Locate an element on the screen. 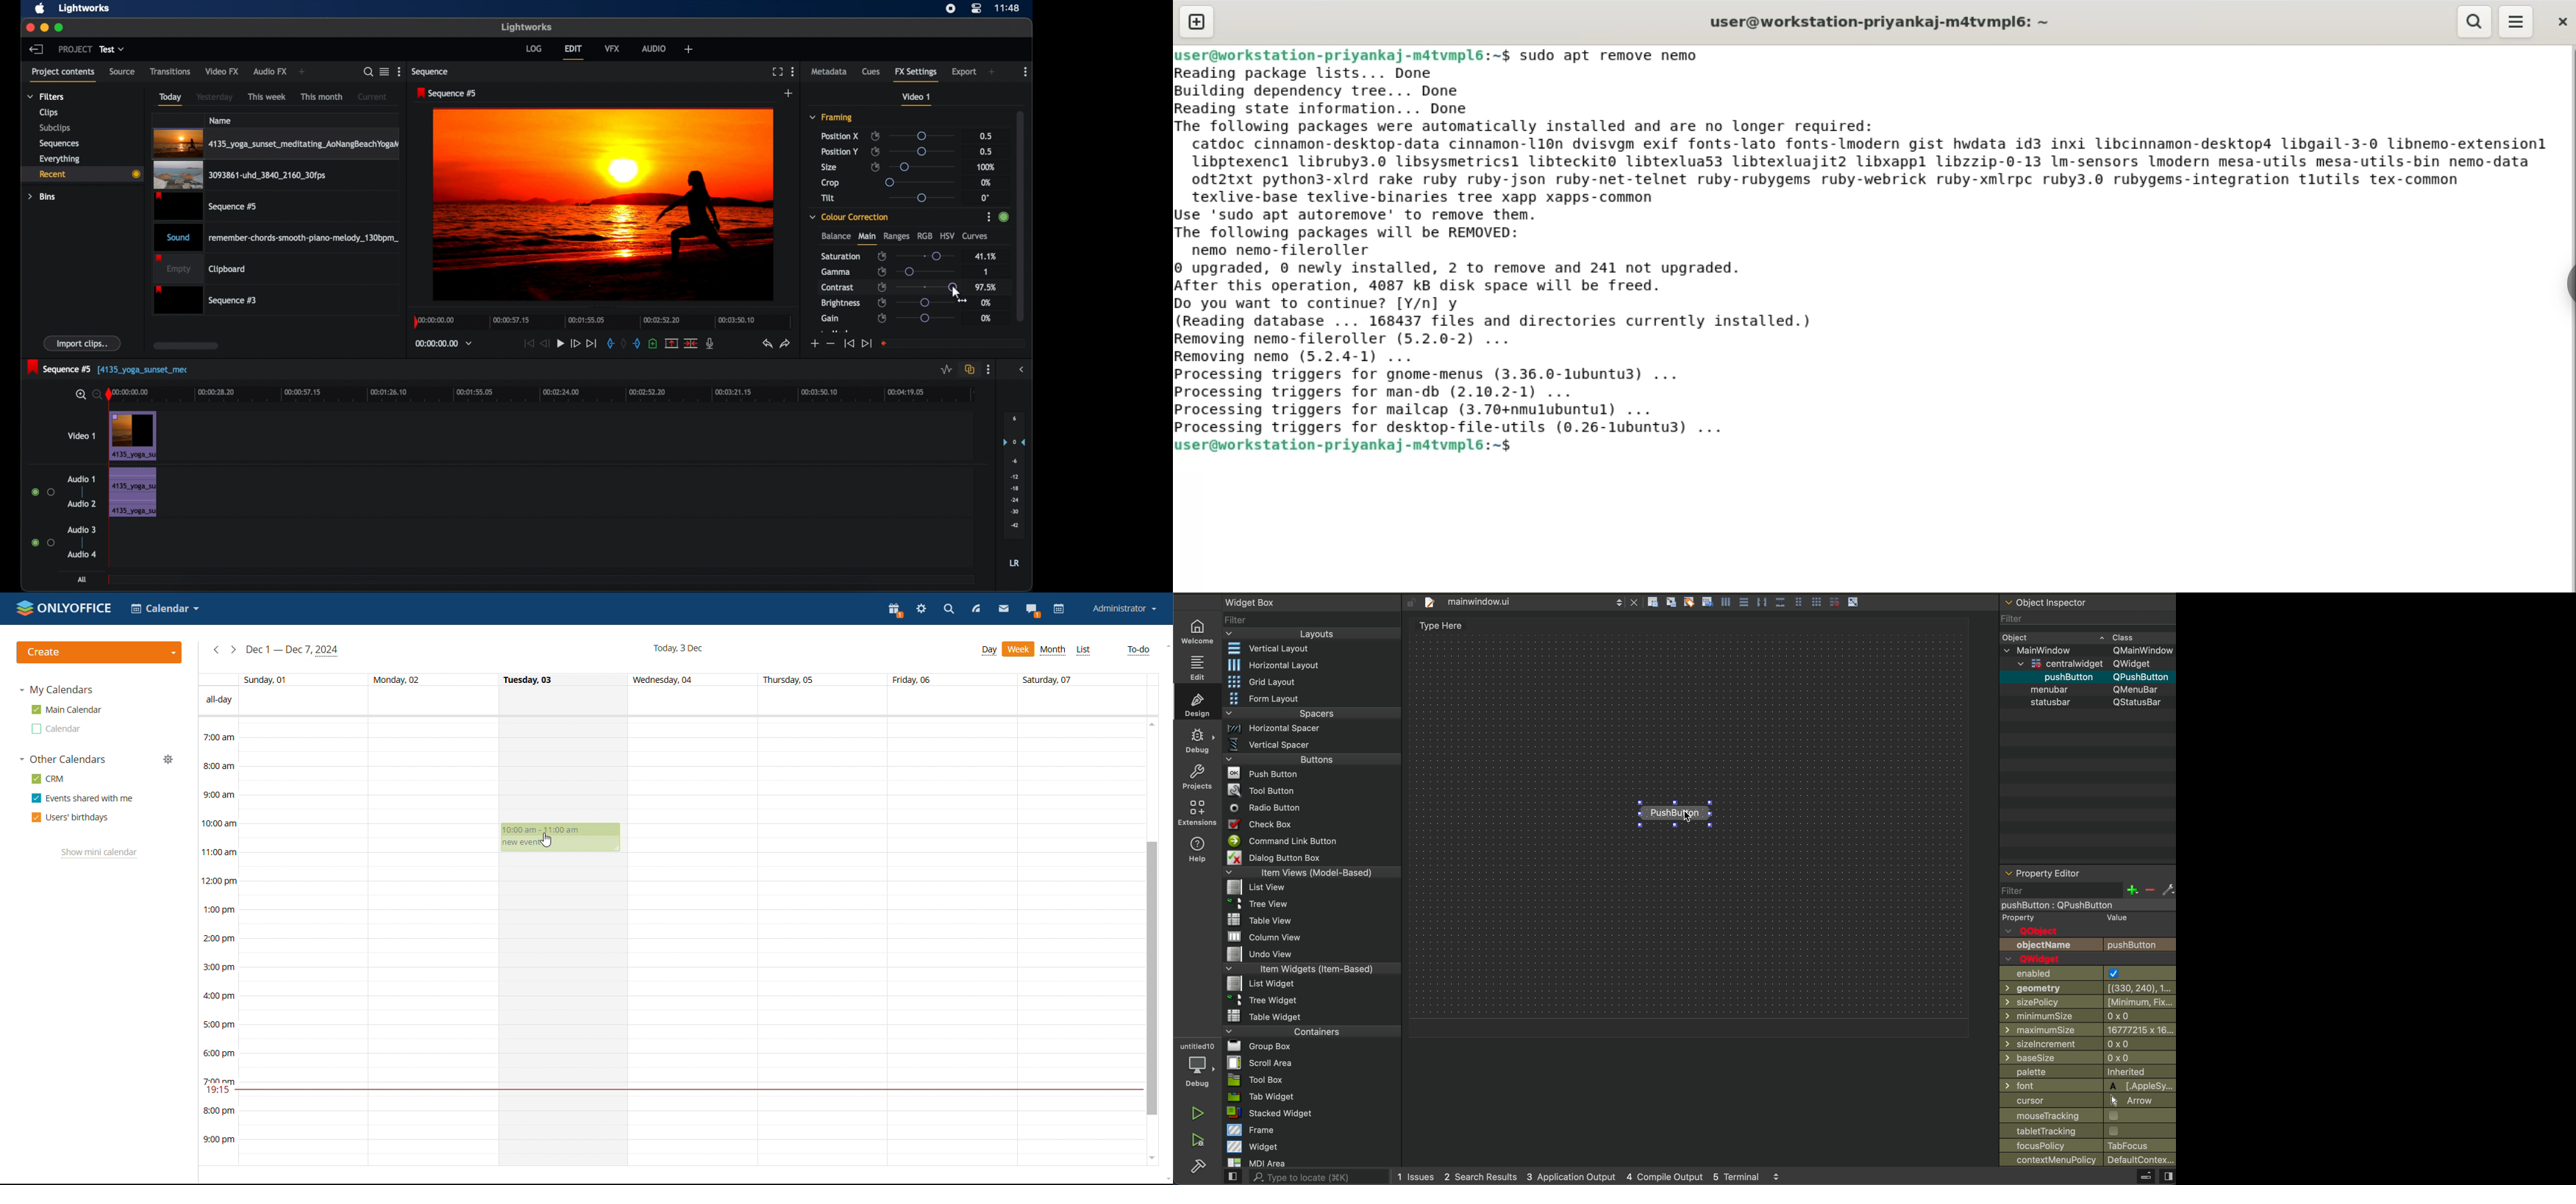 This screenshot has width=2576, height=1204. present is located at coordinates (896, 610).